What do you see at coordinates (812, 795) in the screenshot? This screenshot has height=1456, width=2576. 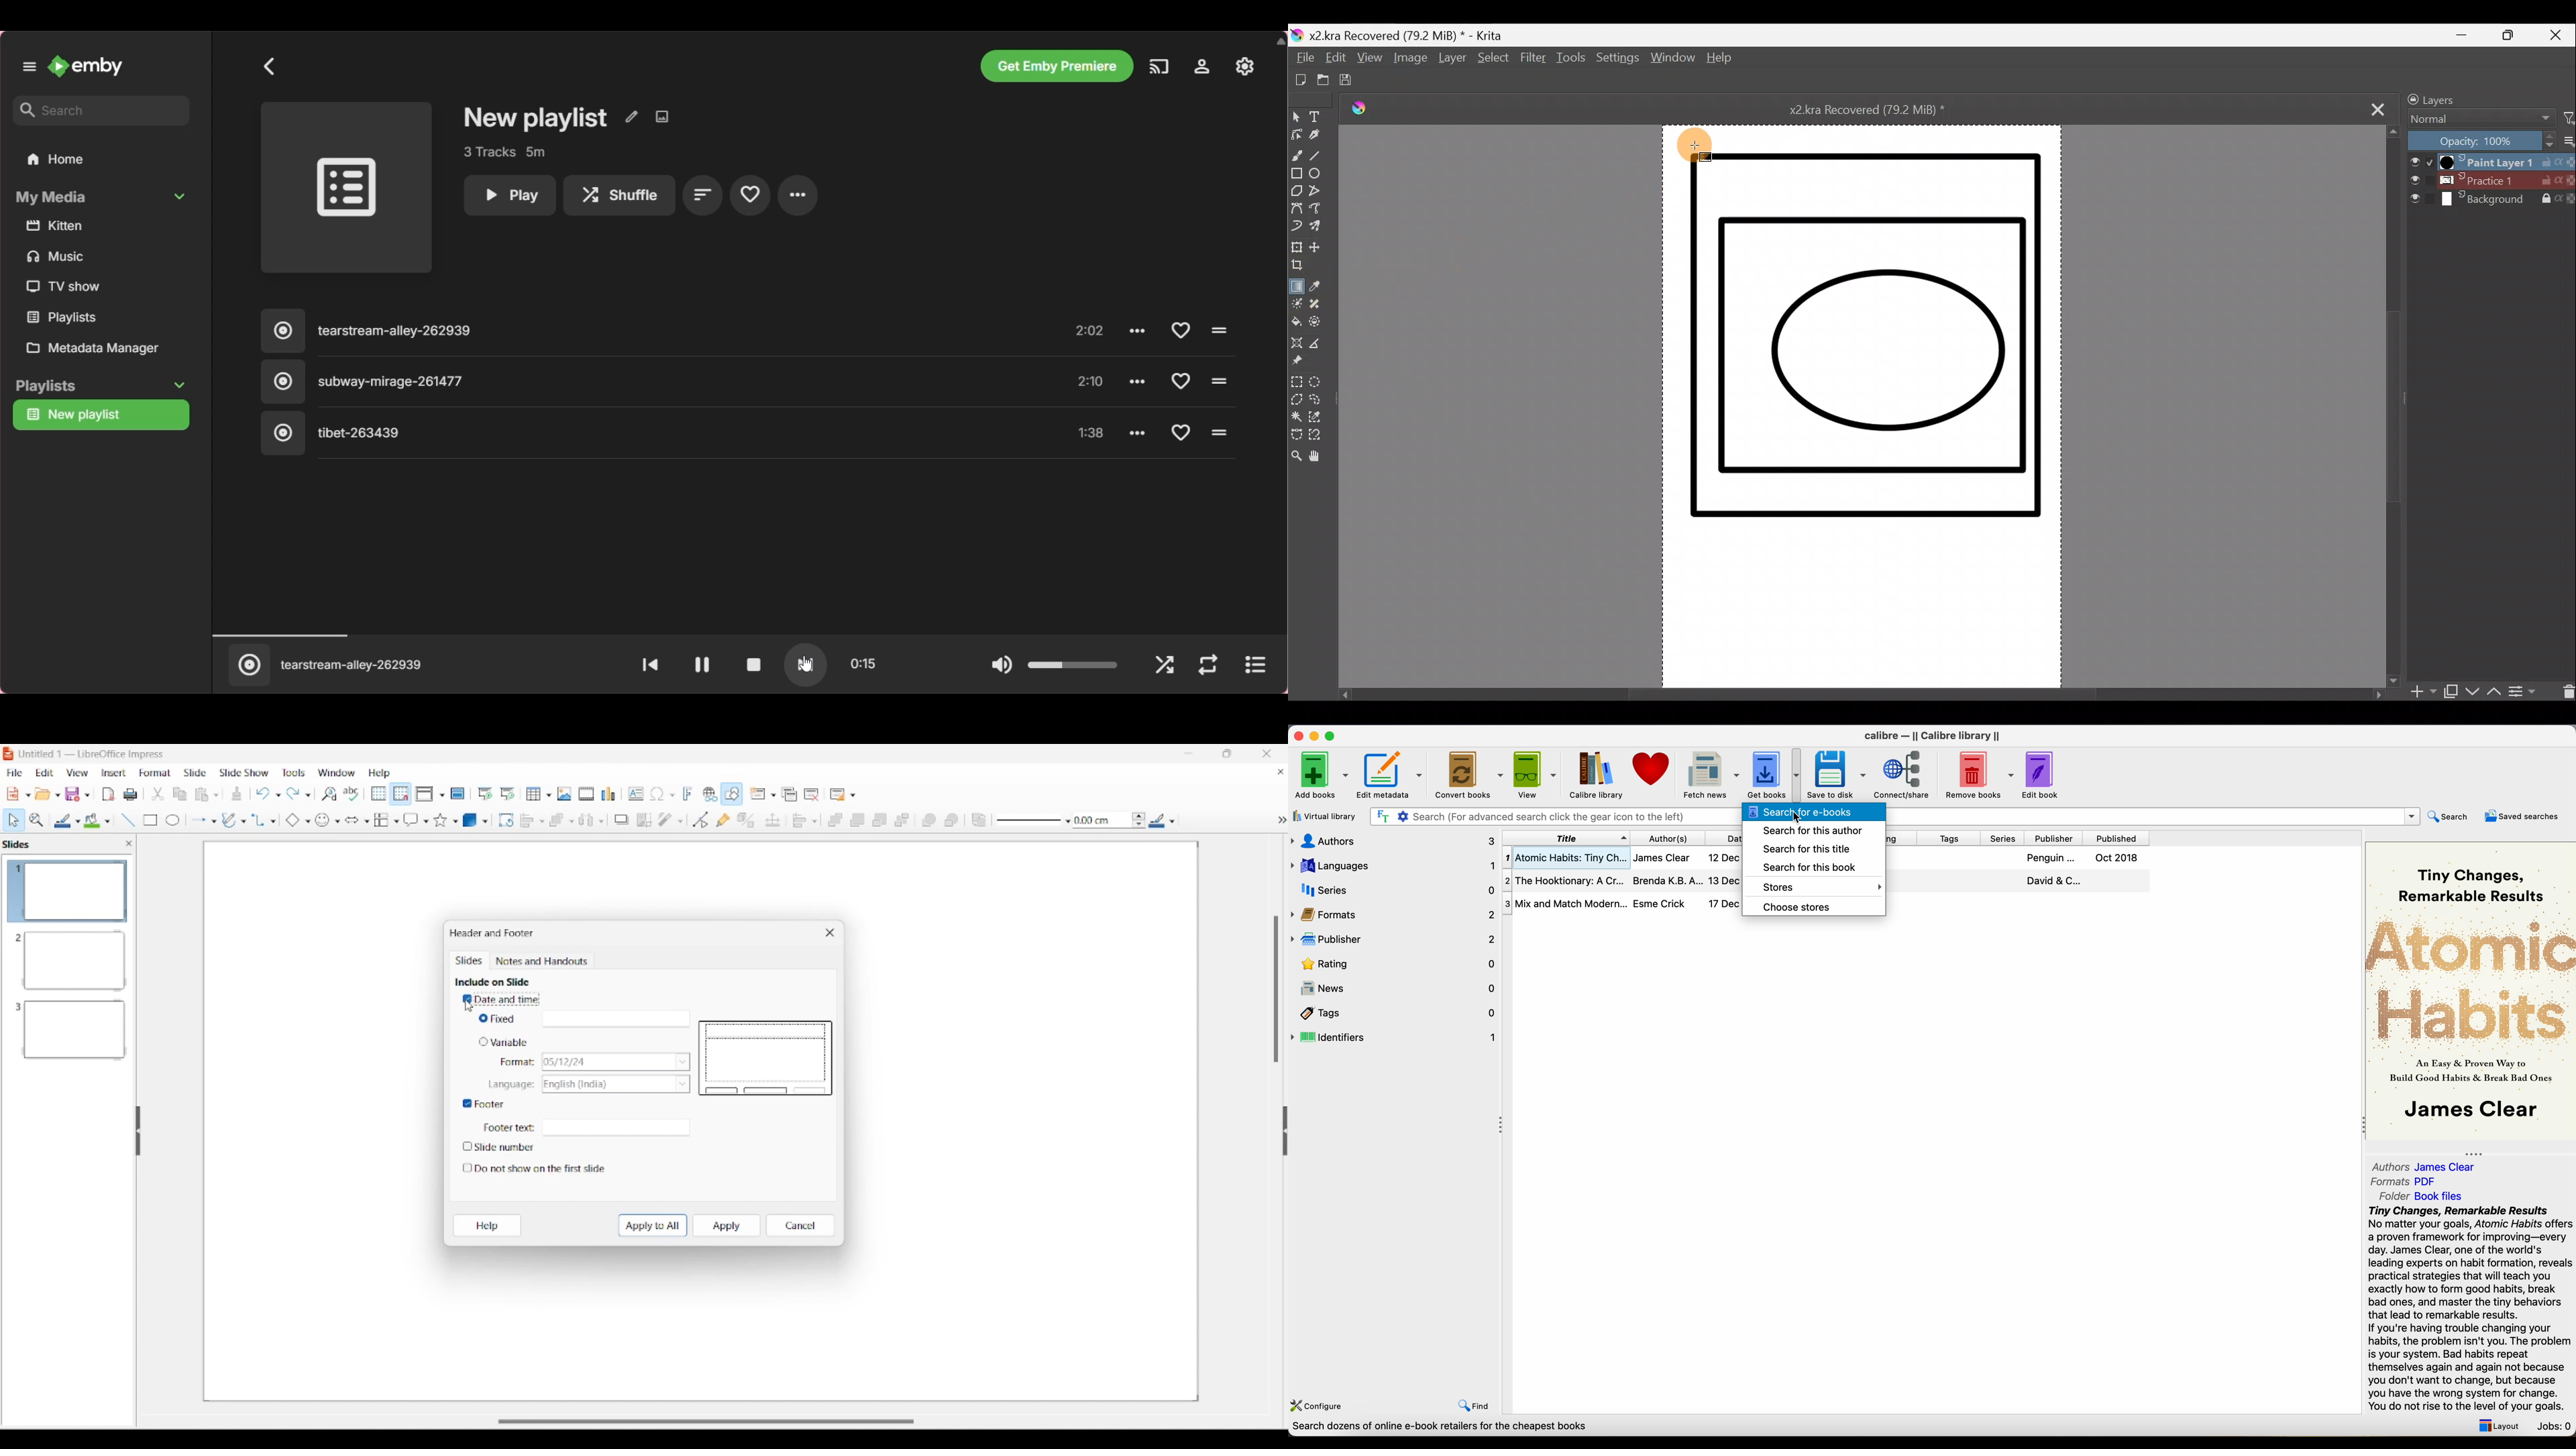 I see `Delete slide` at bounding box center [812, 795].